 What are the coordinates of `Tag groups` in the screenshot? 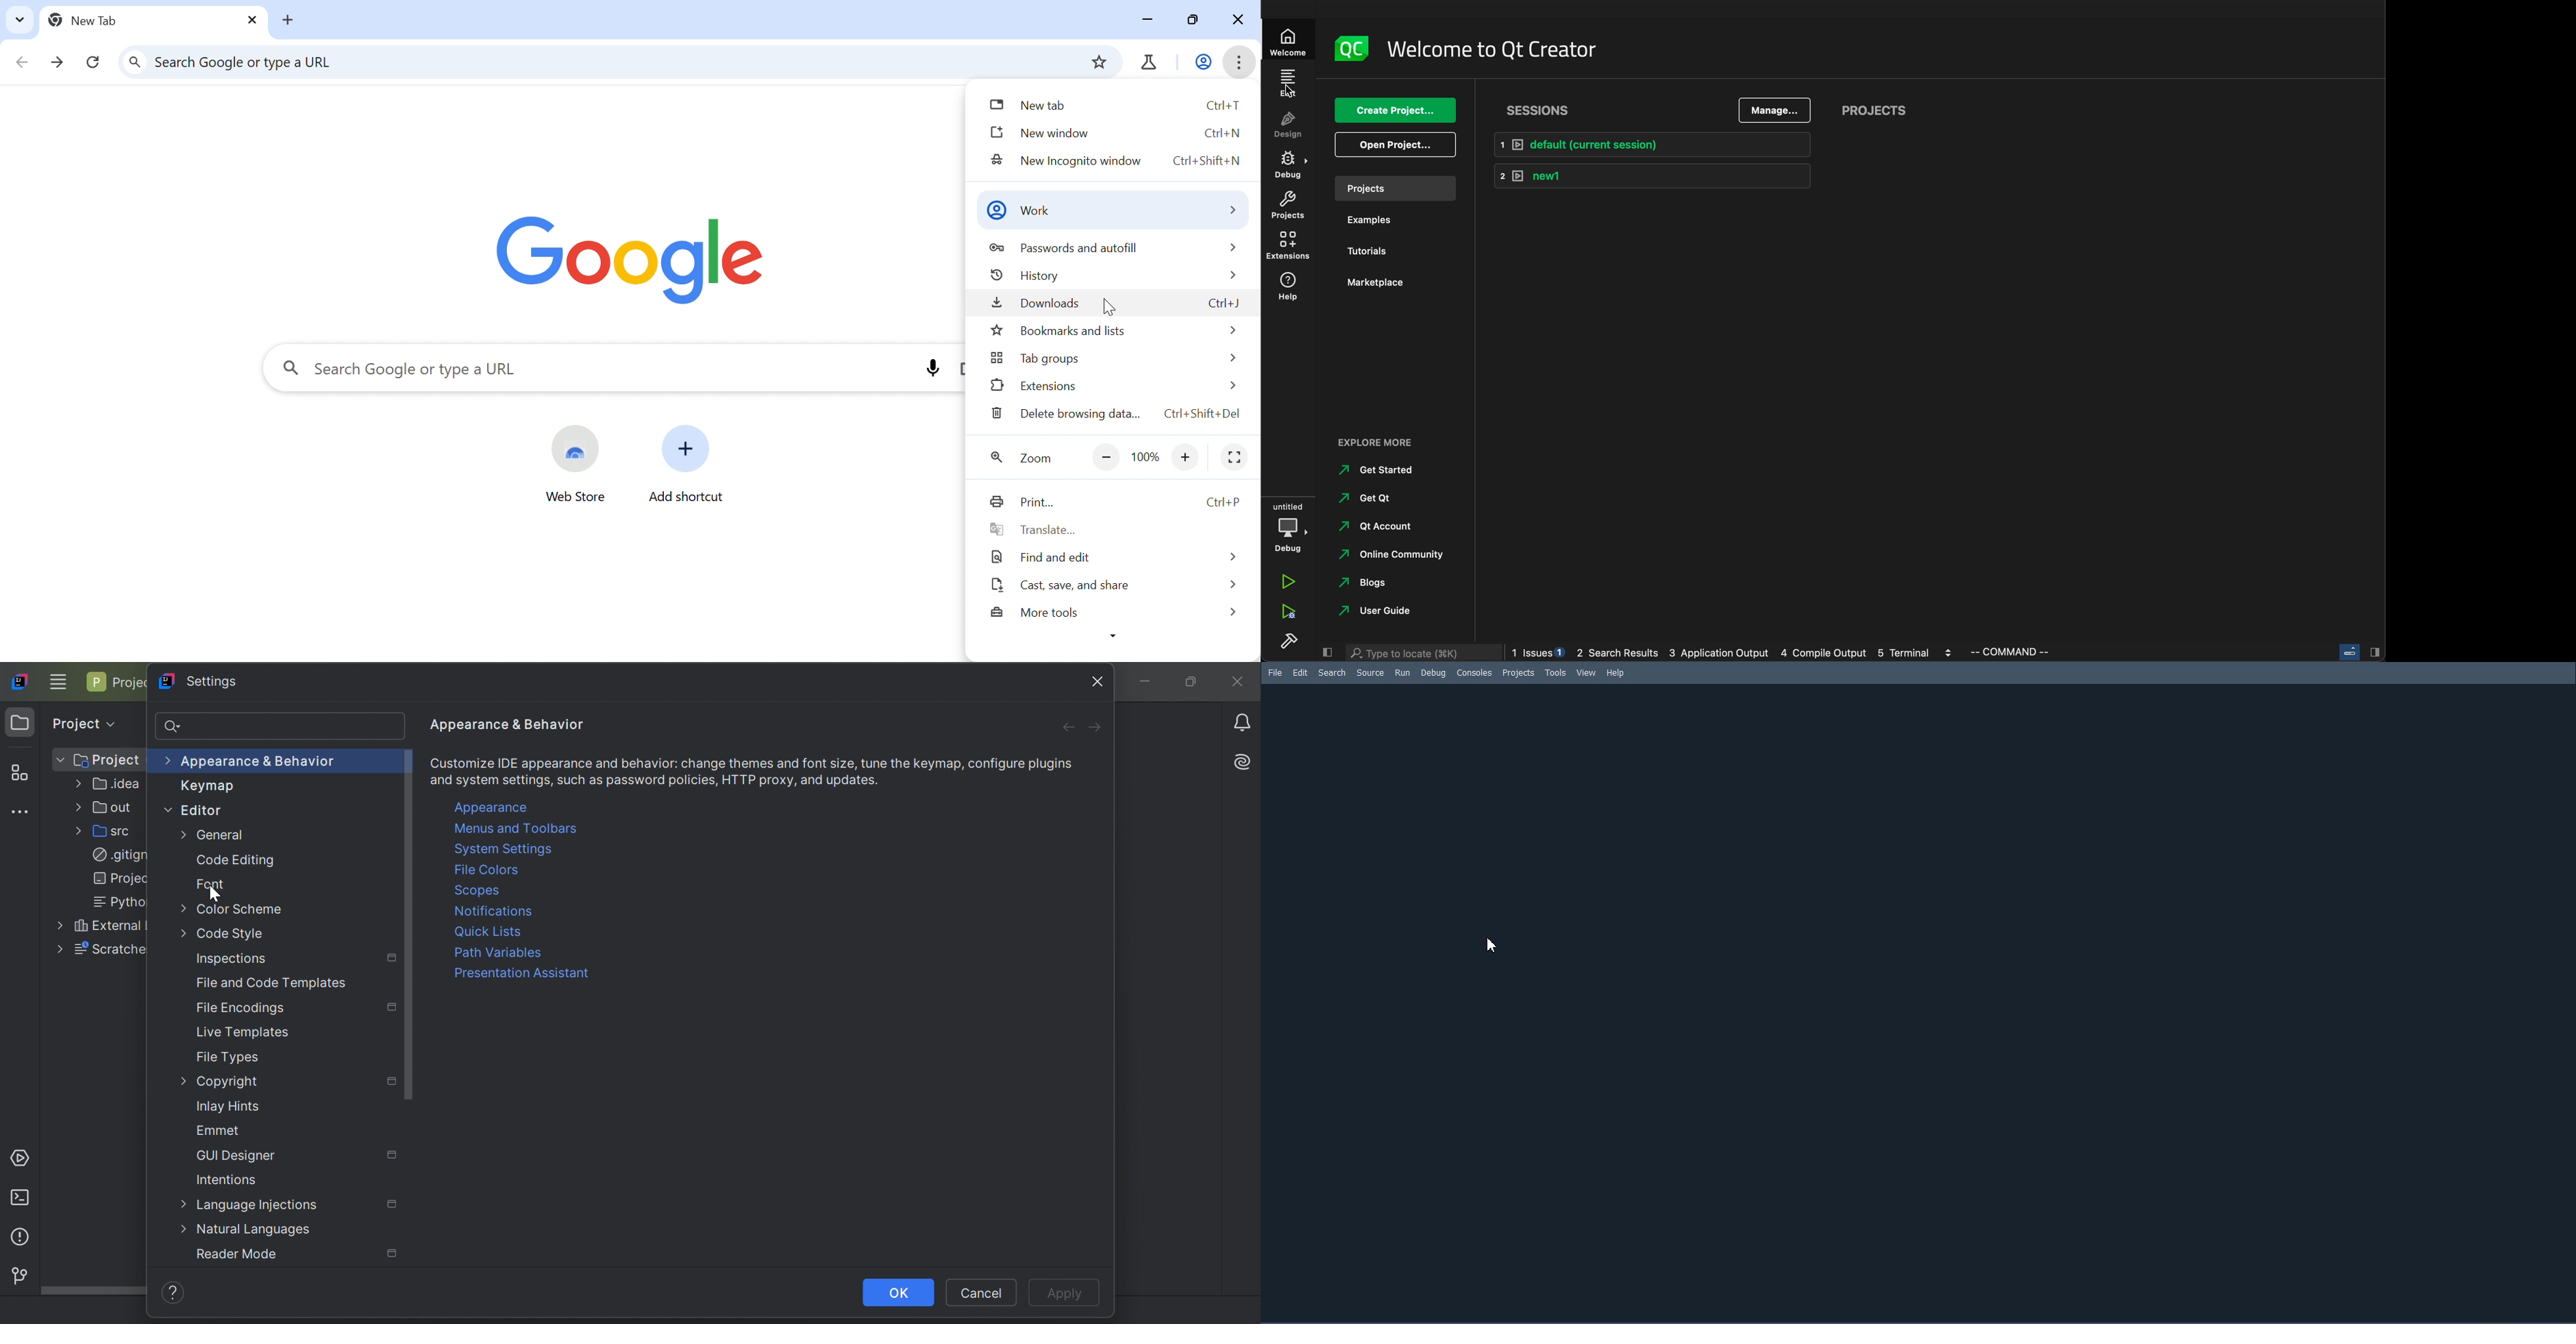 It's located at (1034, 359).